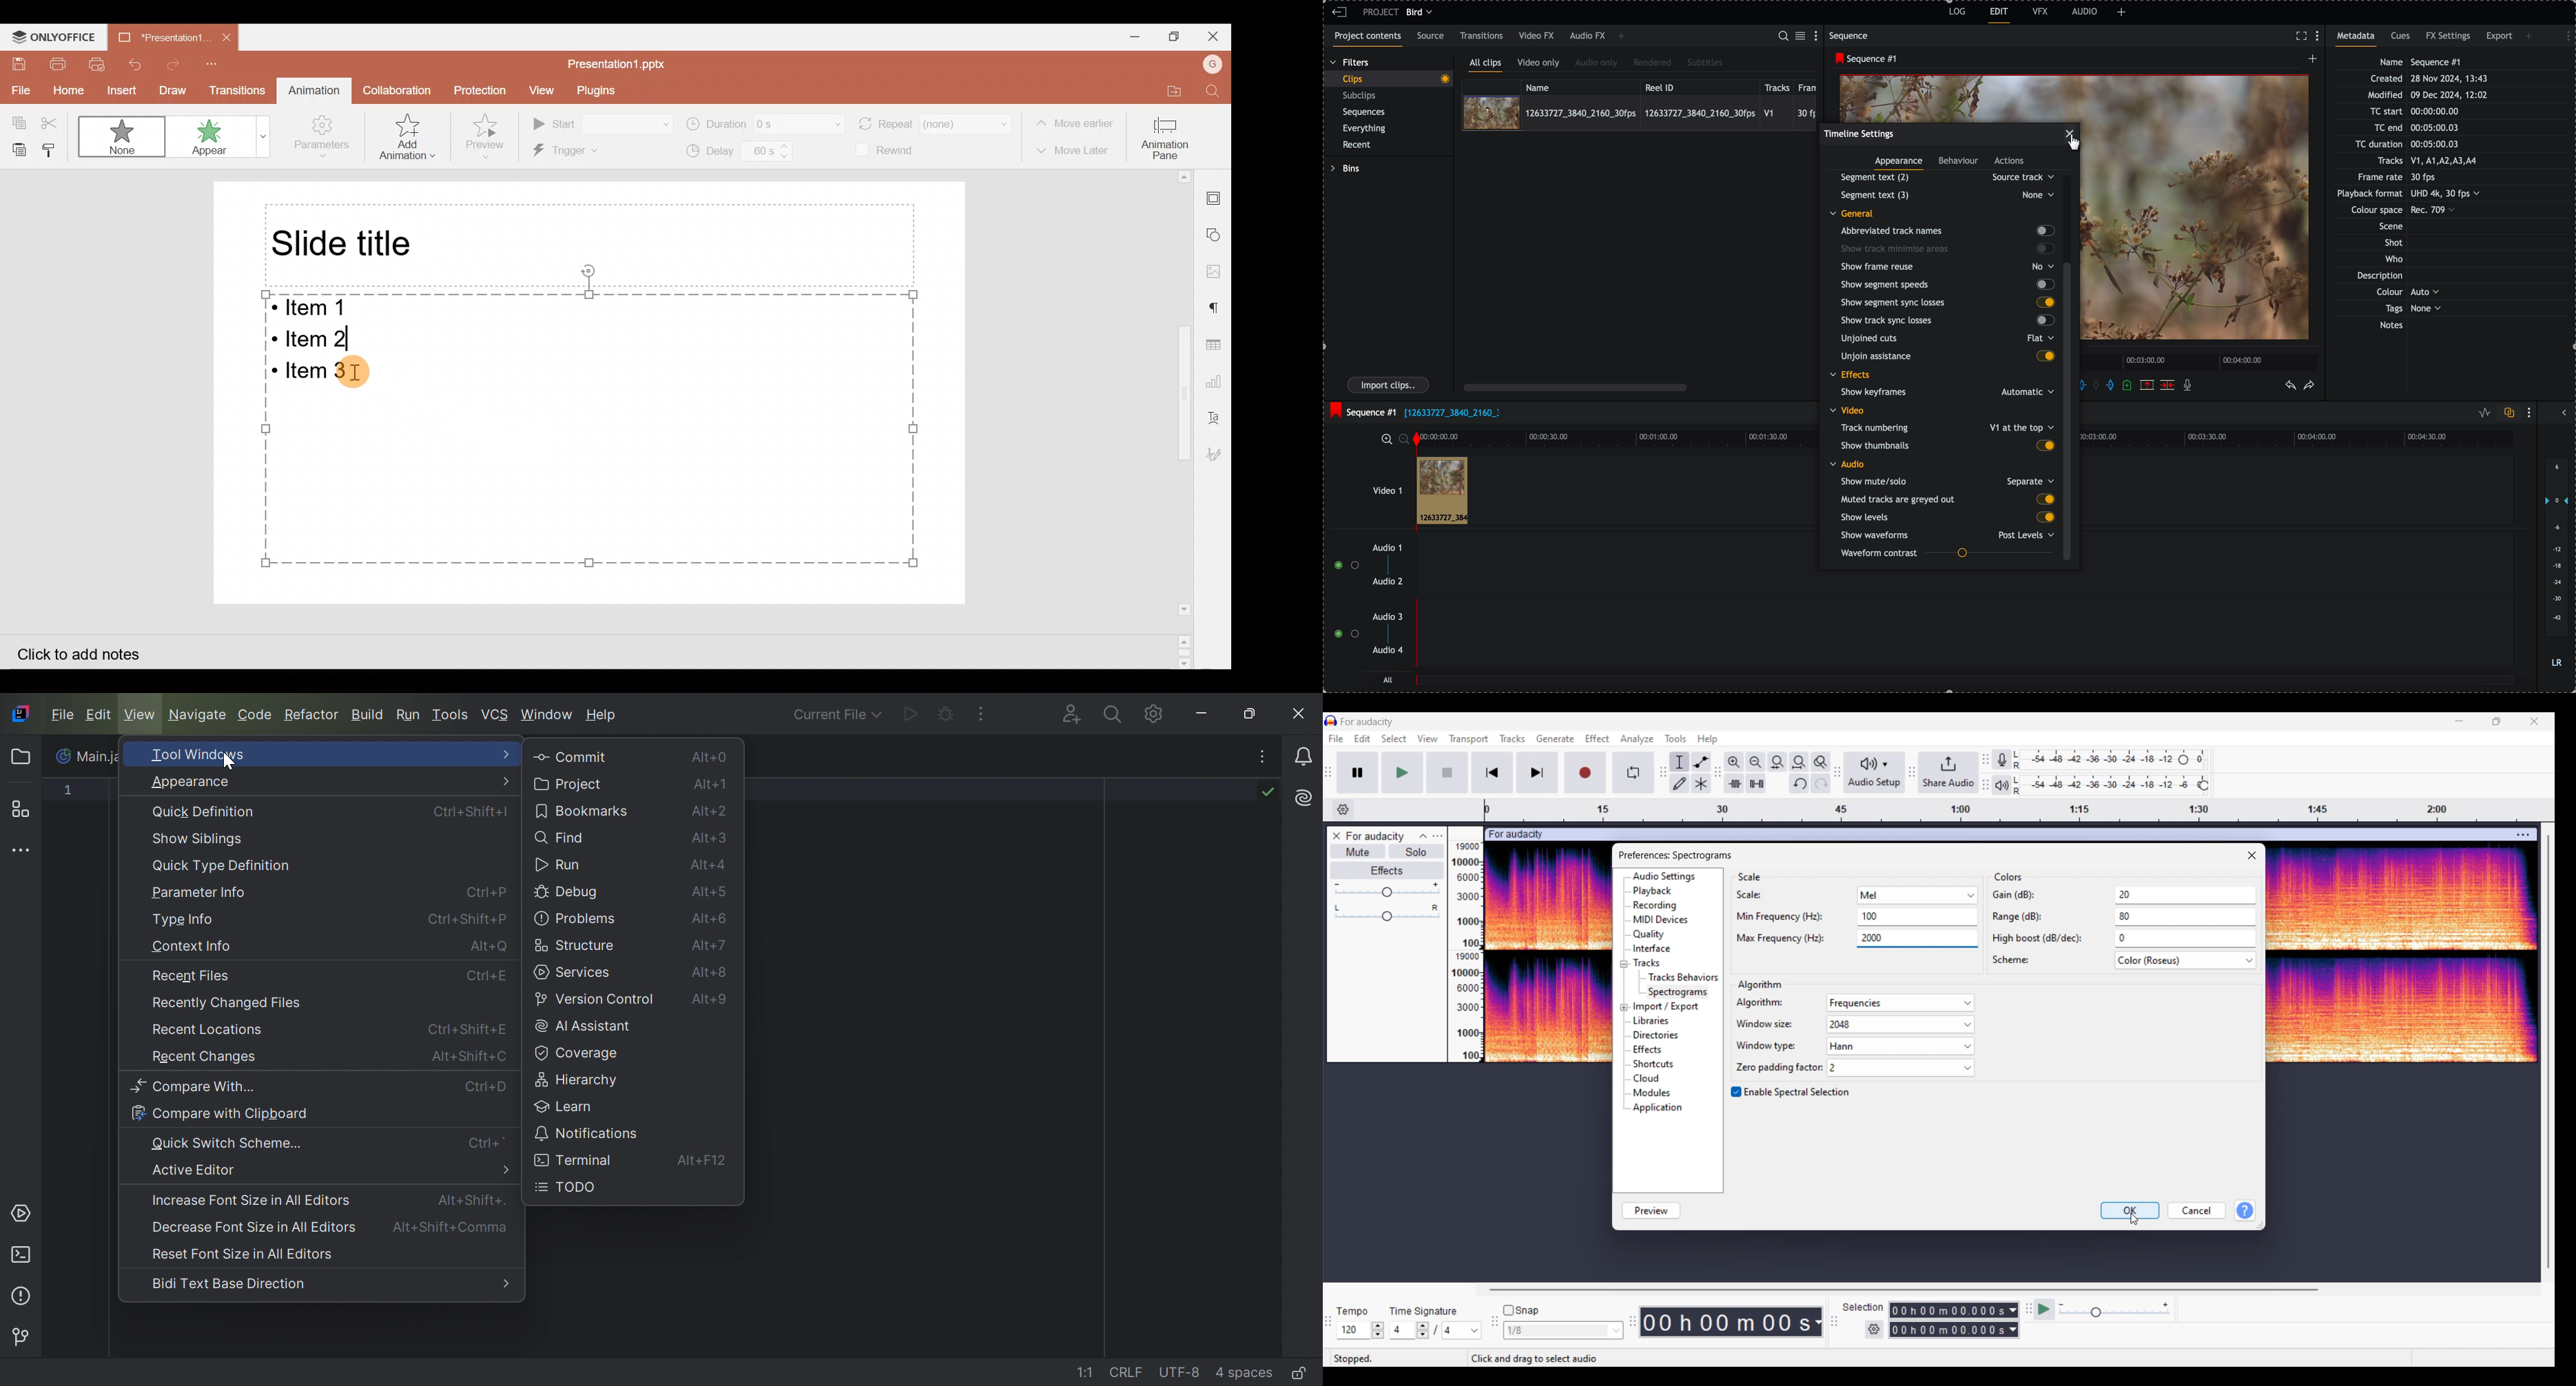 The height and width of the screenshot is (1400, 2576). Describe the element at coordinates (465, 918) in the screenshot. I see `Crl+Shift+P` at that location.